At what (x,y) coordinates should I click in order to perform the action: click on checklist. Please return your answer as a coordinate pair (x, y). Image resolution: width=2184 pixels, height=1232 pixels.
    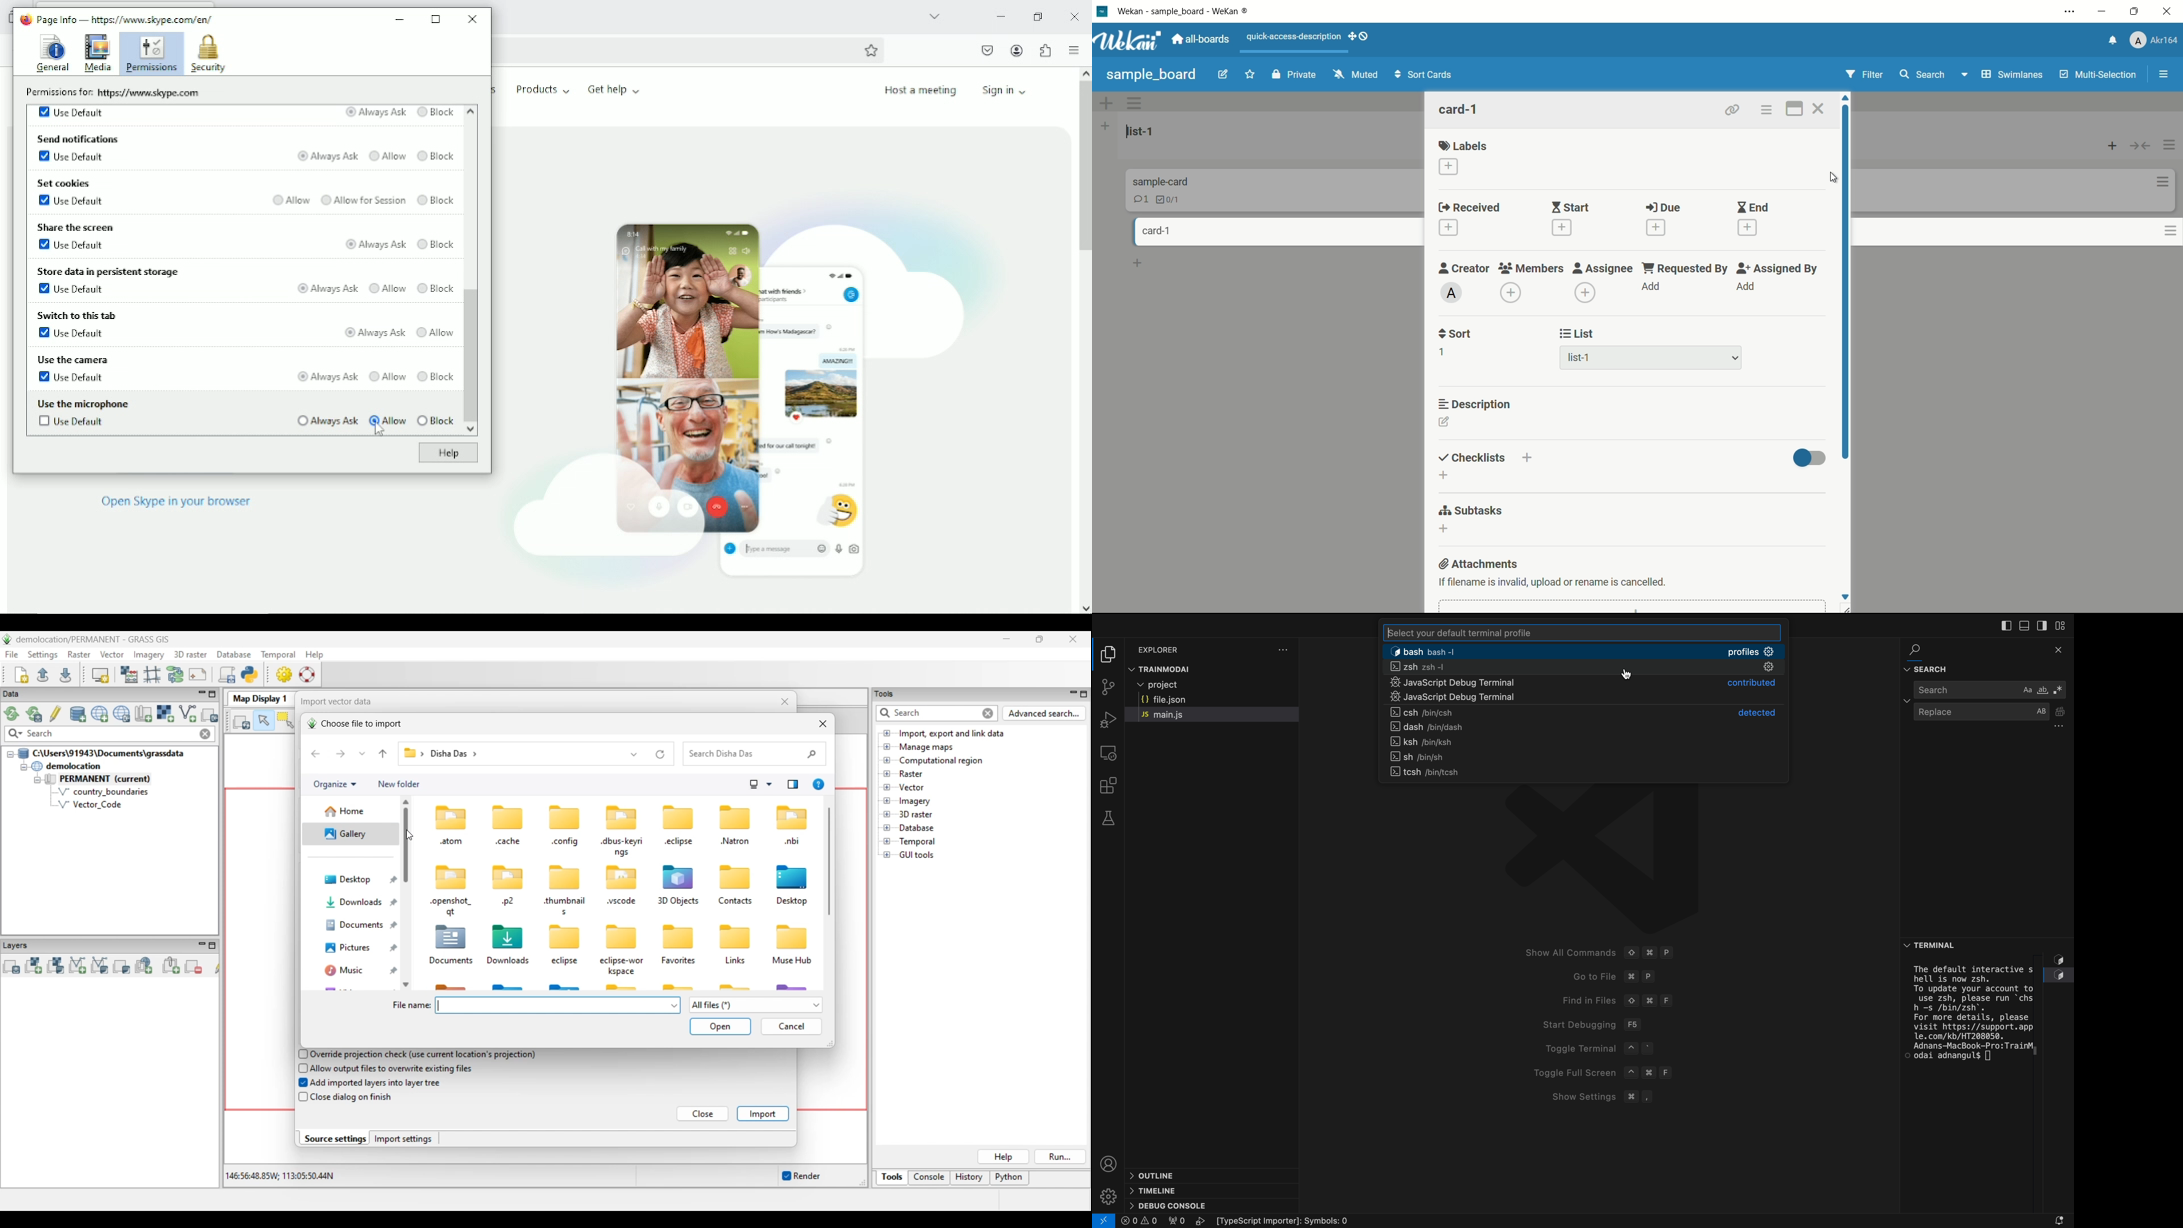
    Looking at the image, I should click on (1166, 200).